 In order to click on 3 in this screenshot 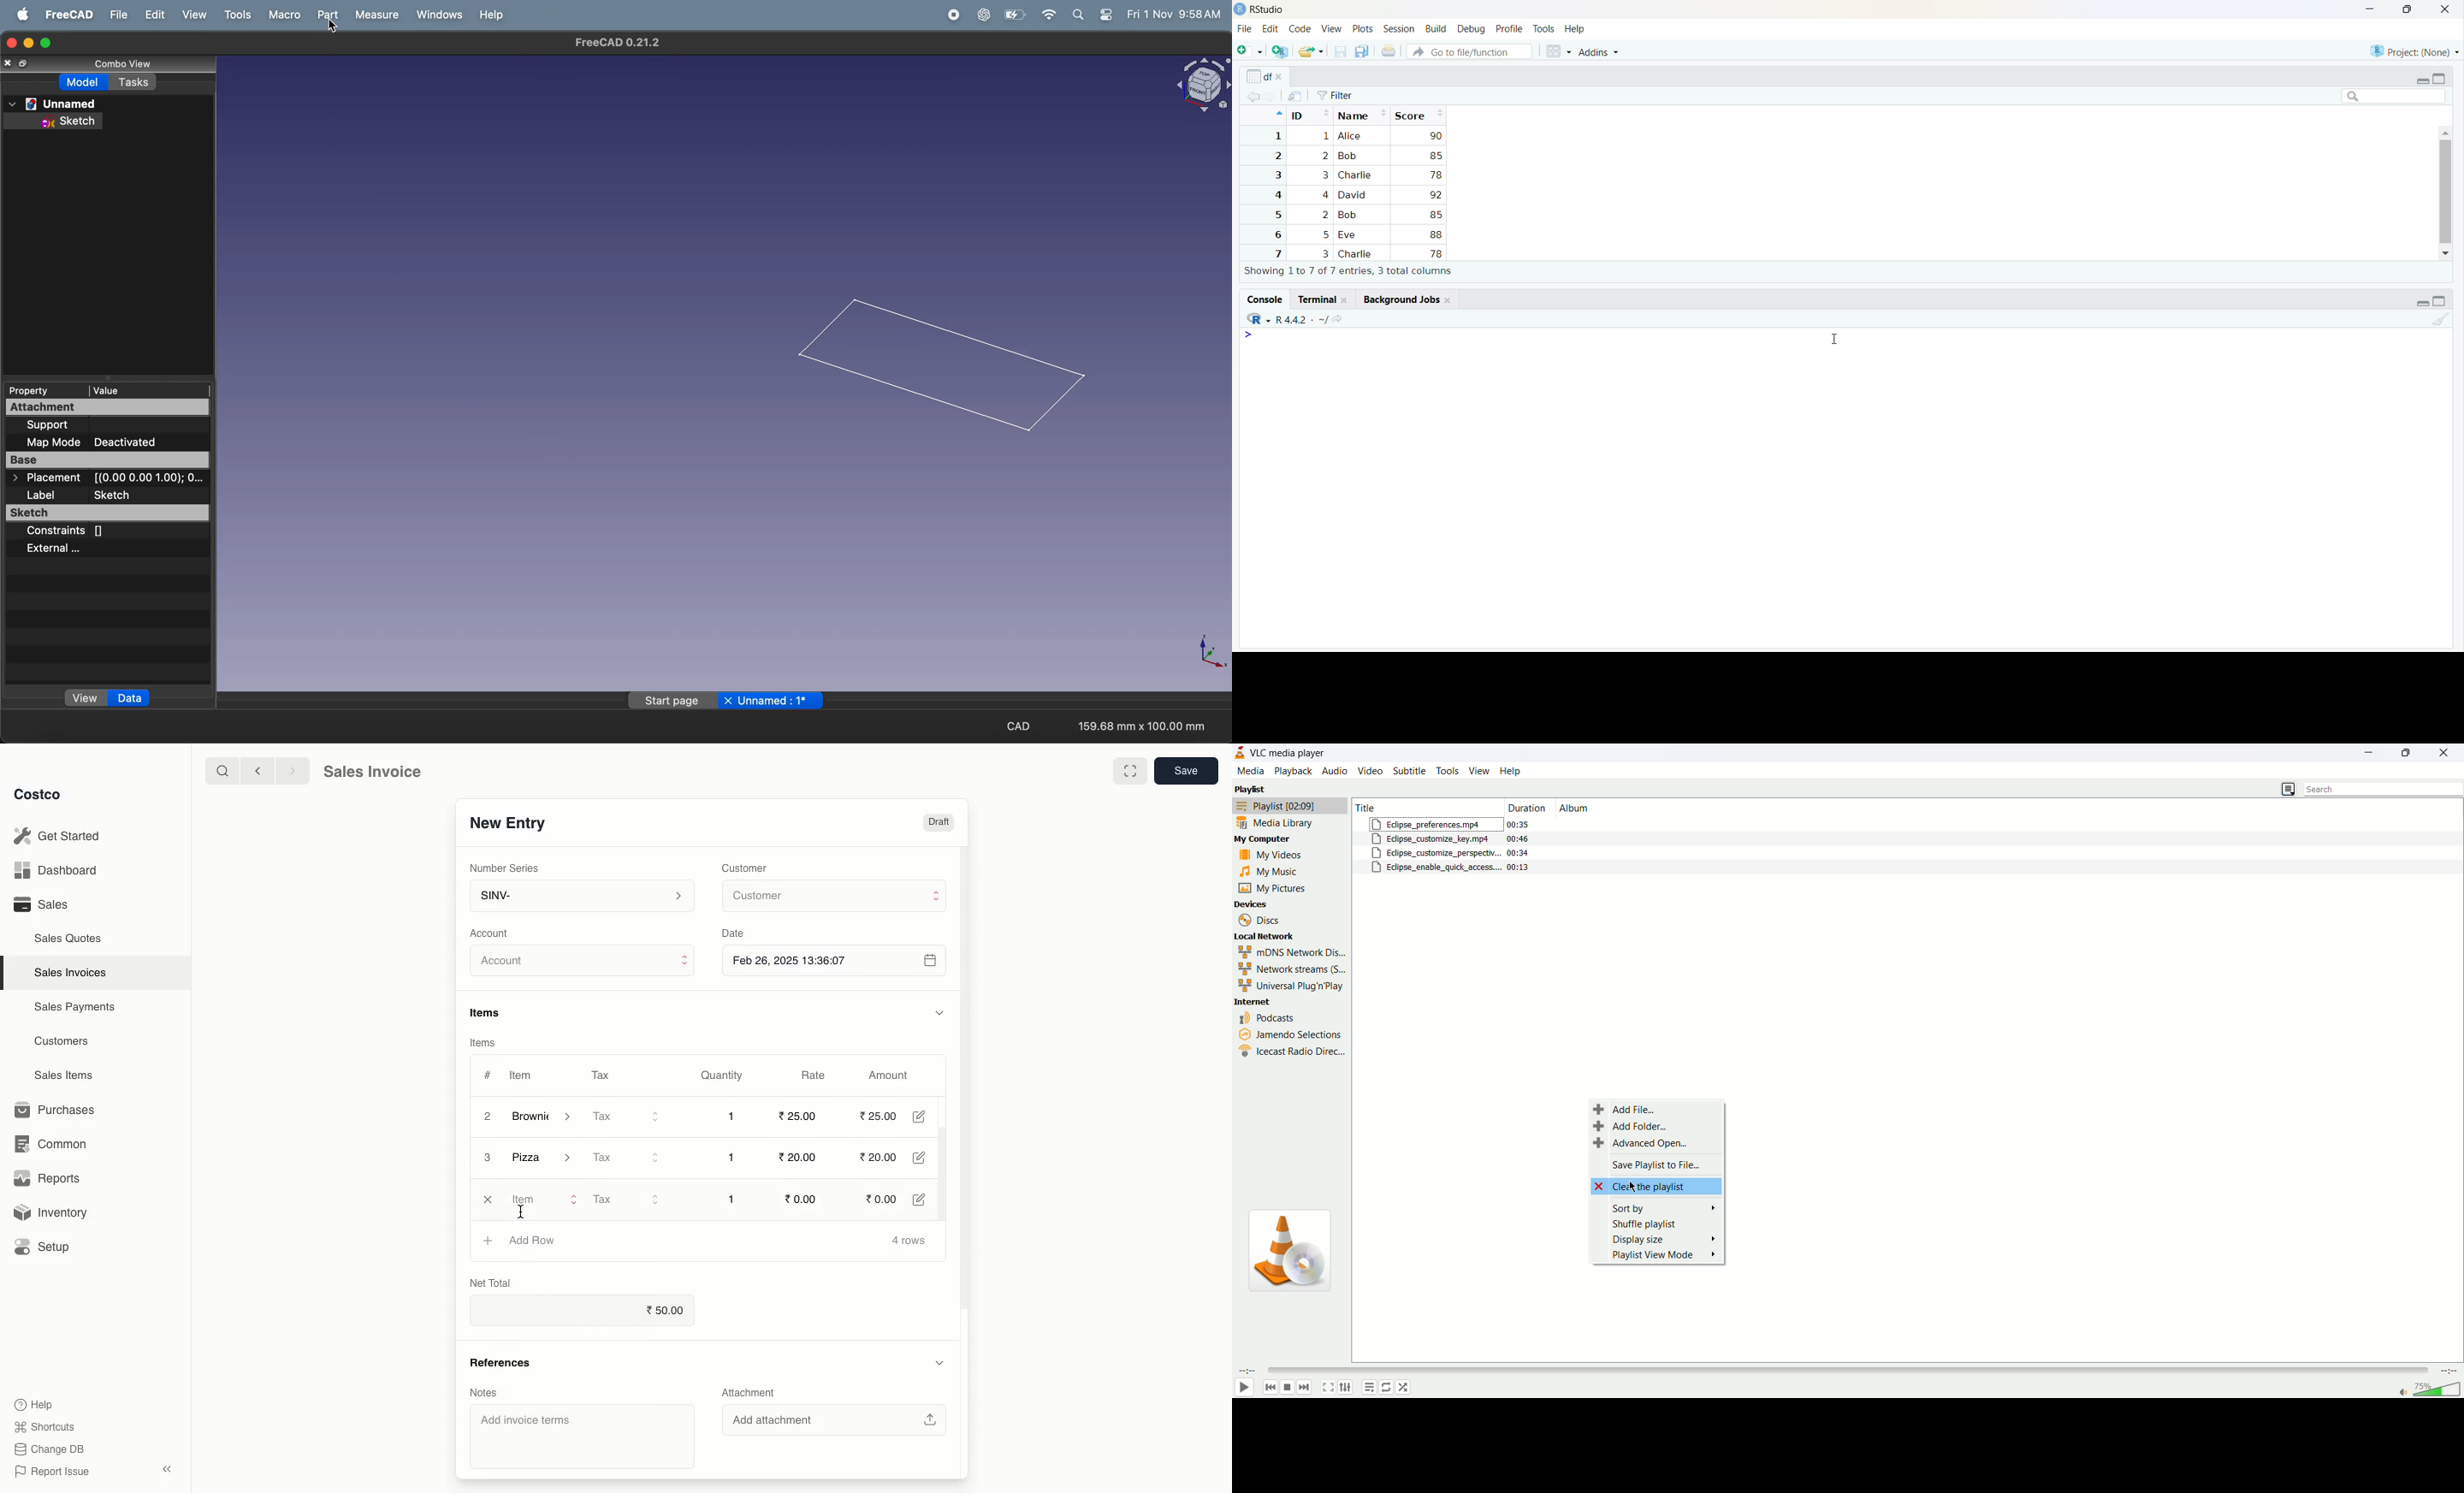, I will do `click(489, 1158)`.